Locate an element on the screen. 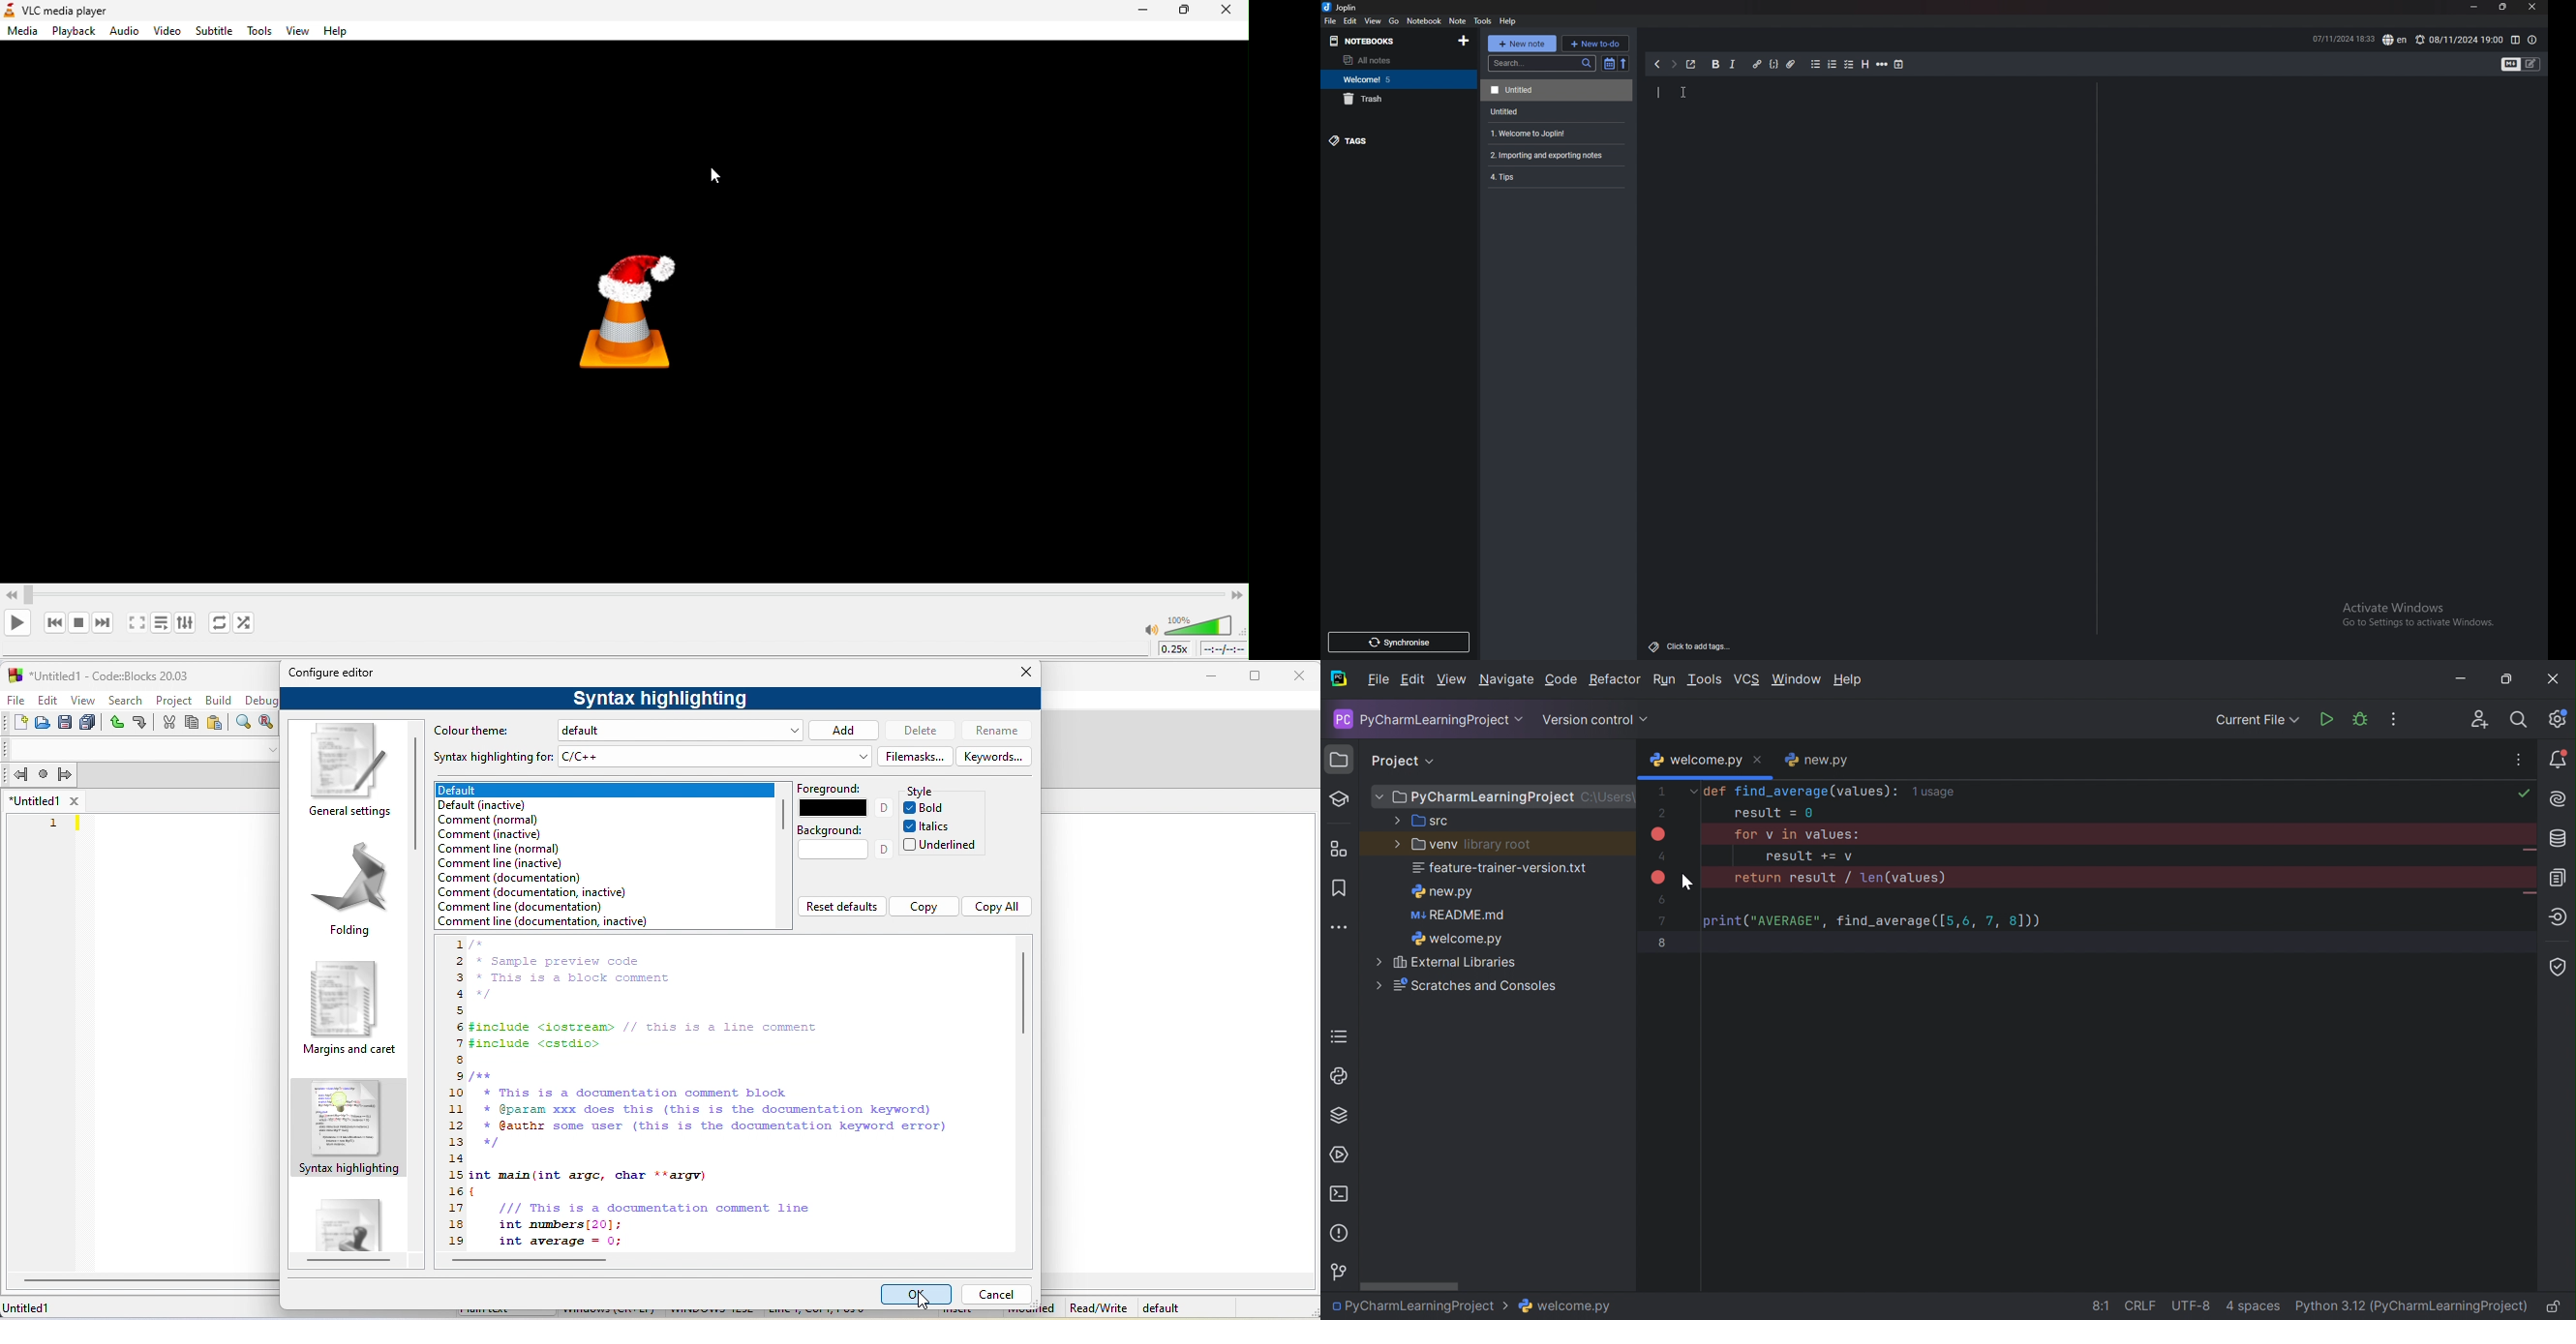  add tags is located at coordinates (1691, 647).